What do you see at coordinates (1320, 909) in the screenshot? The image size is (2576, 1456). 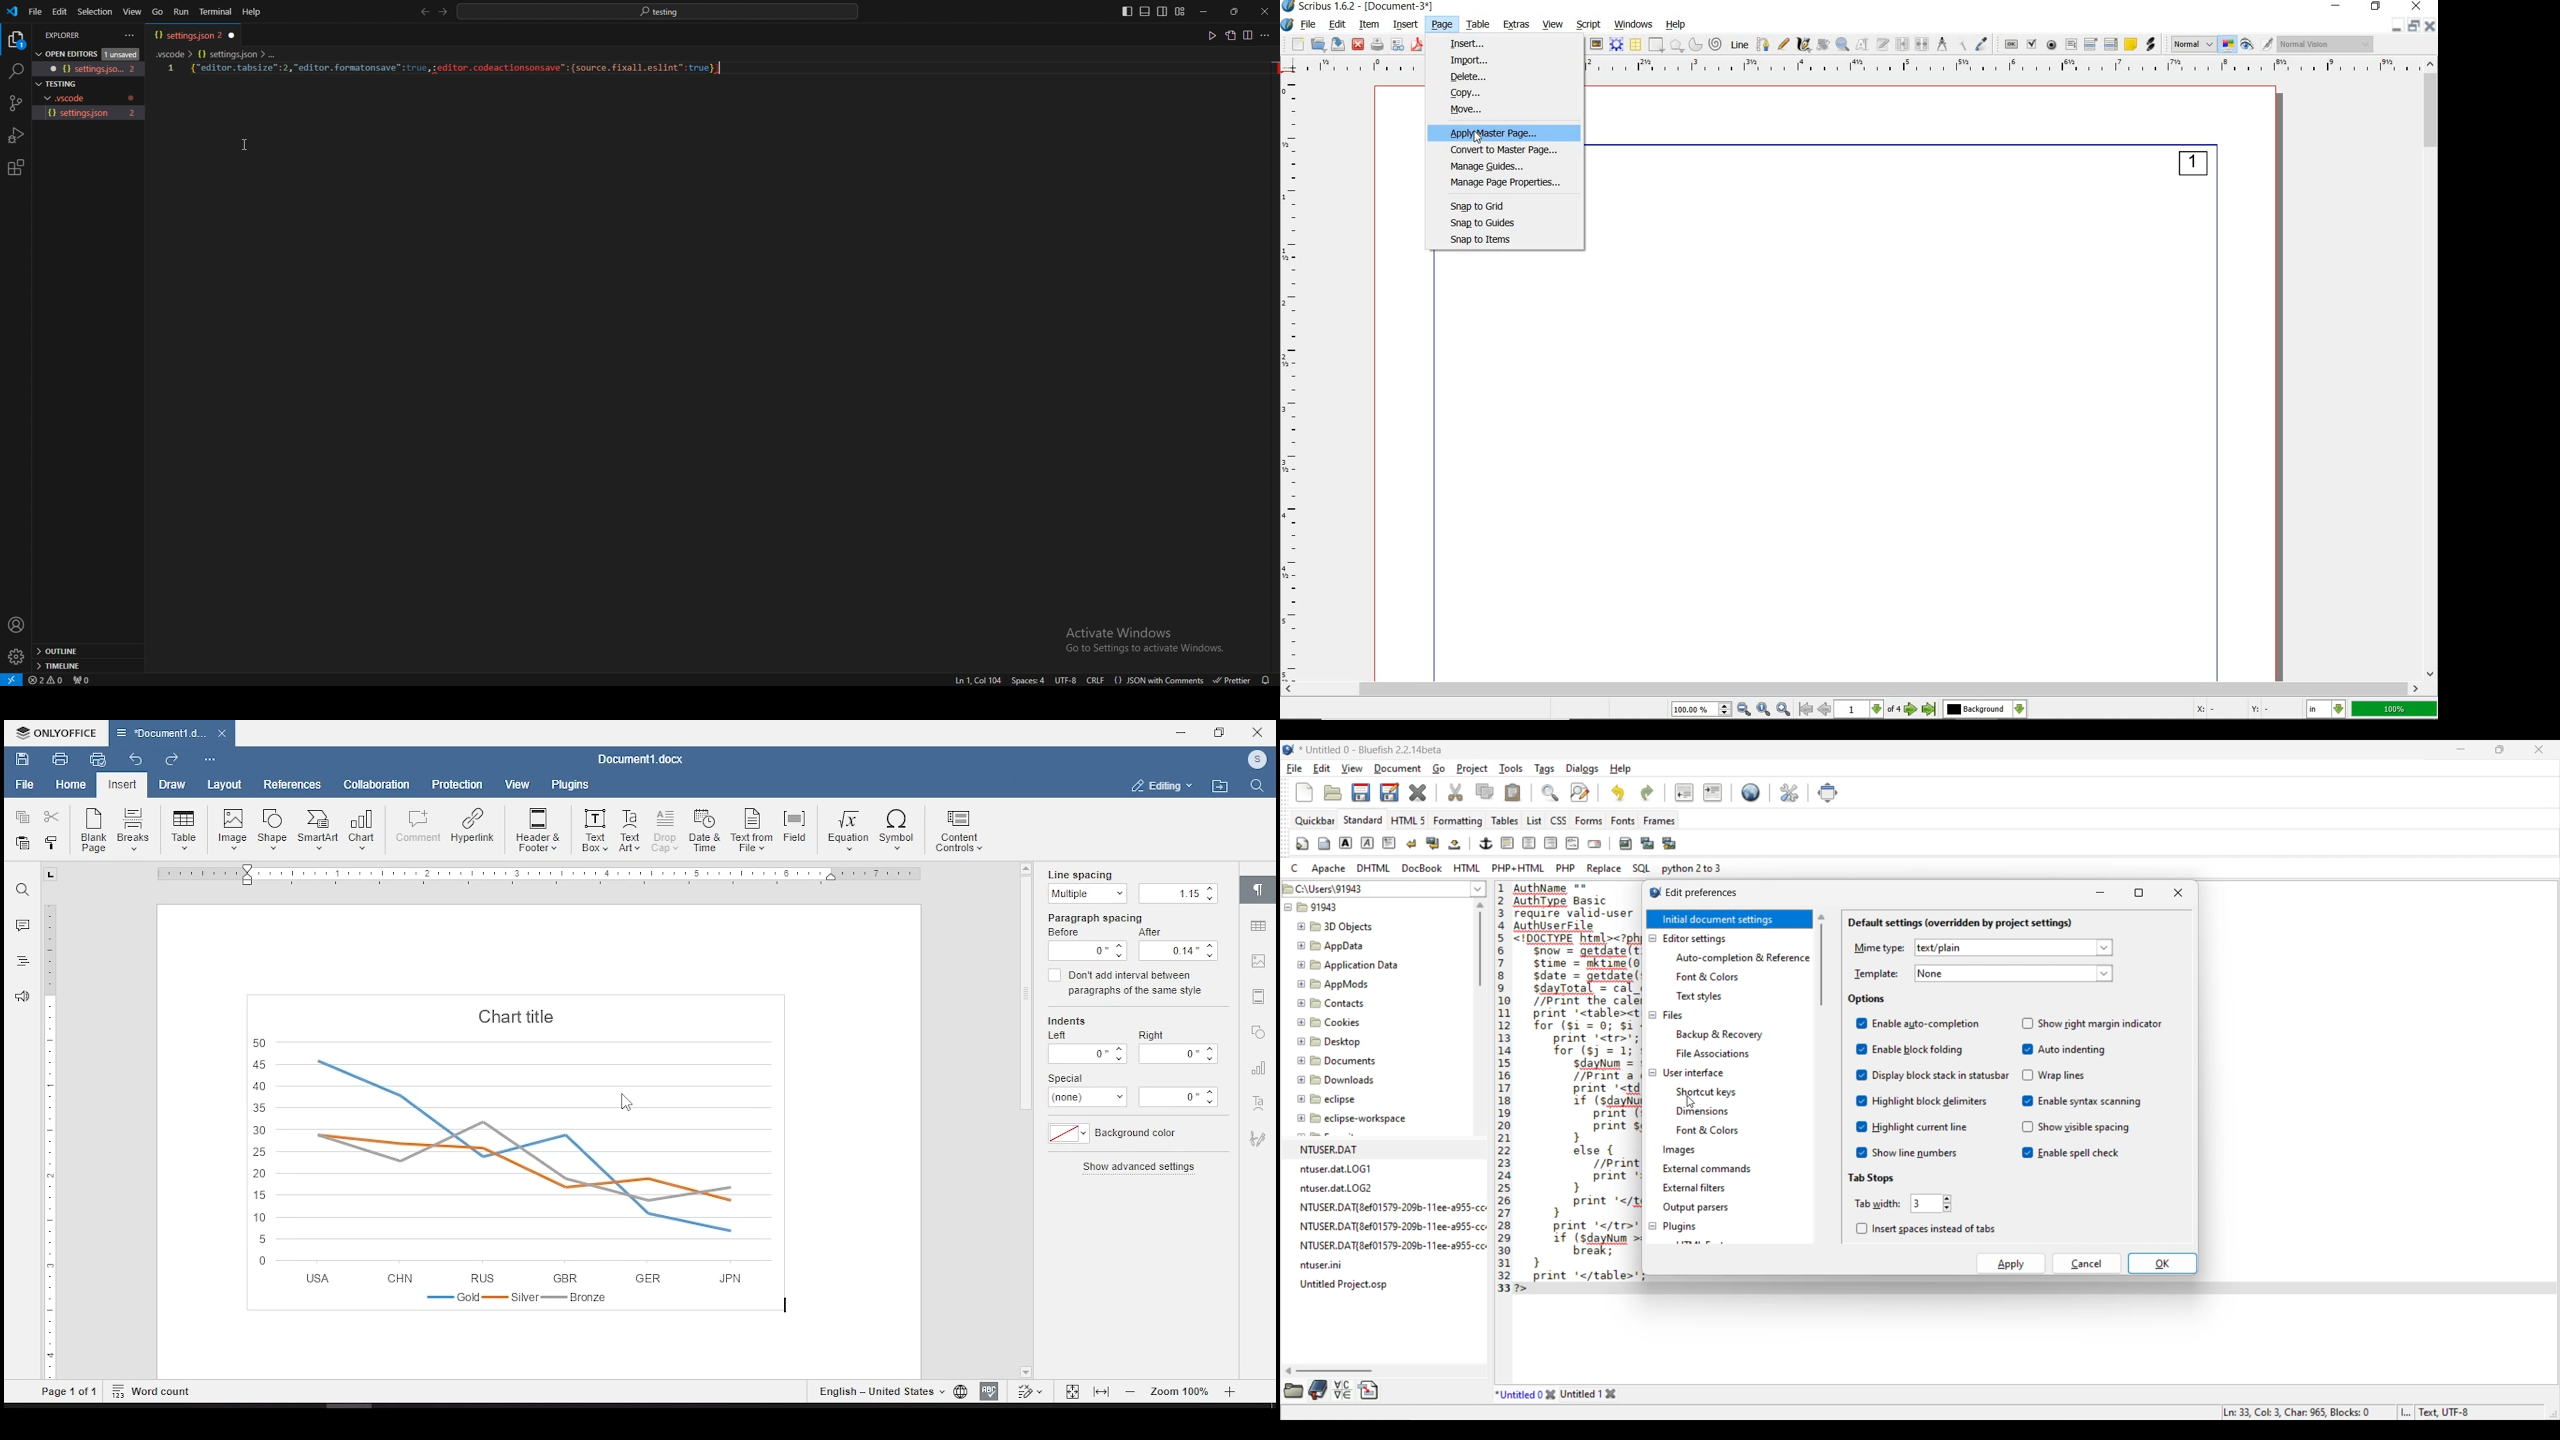 I see `91943` at bounding box center [1320, 909].